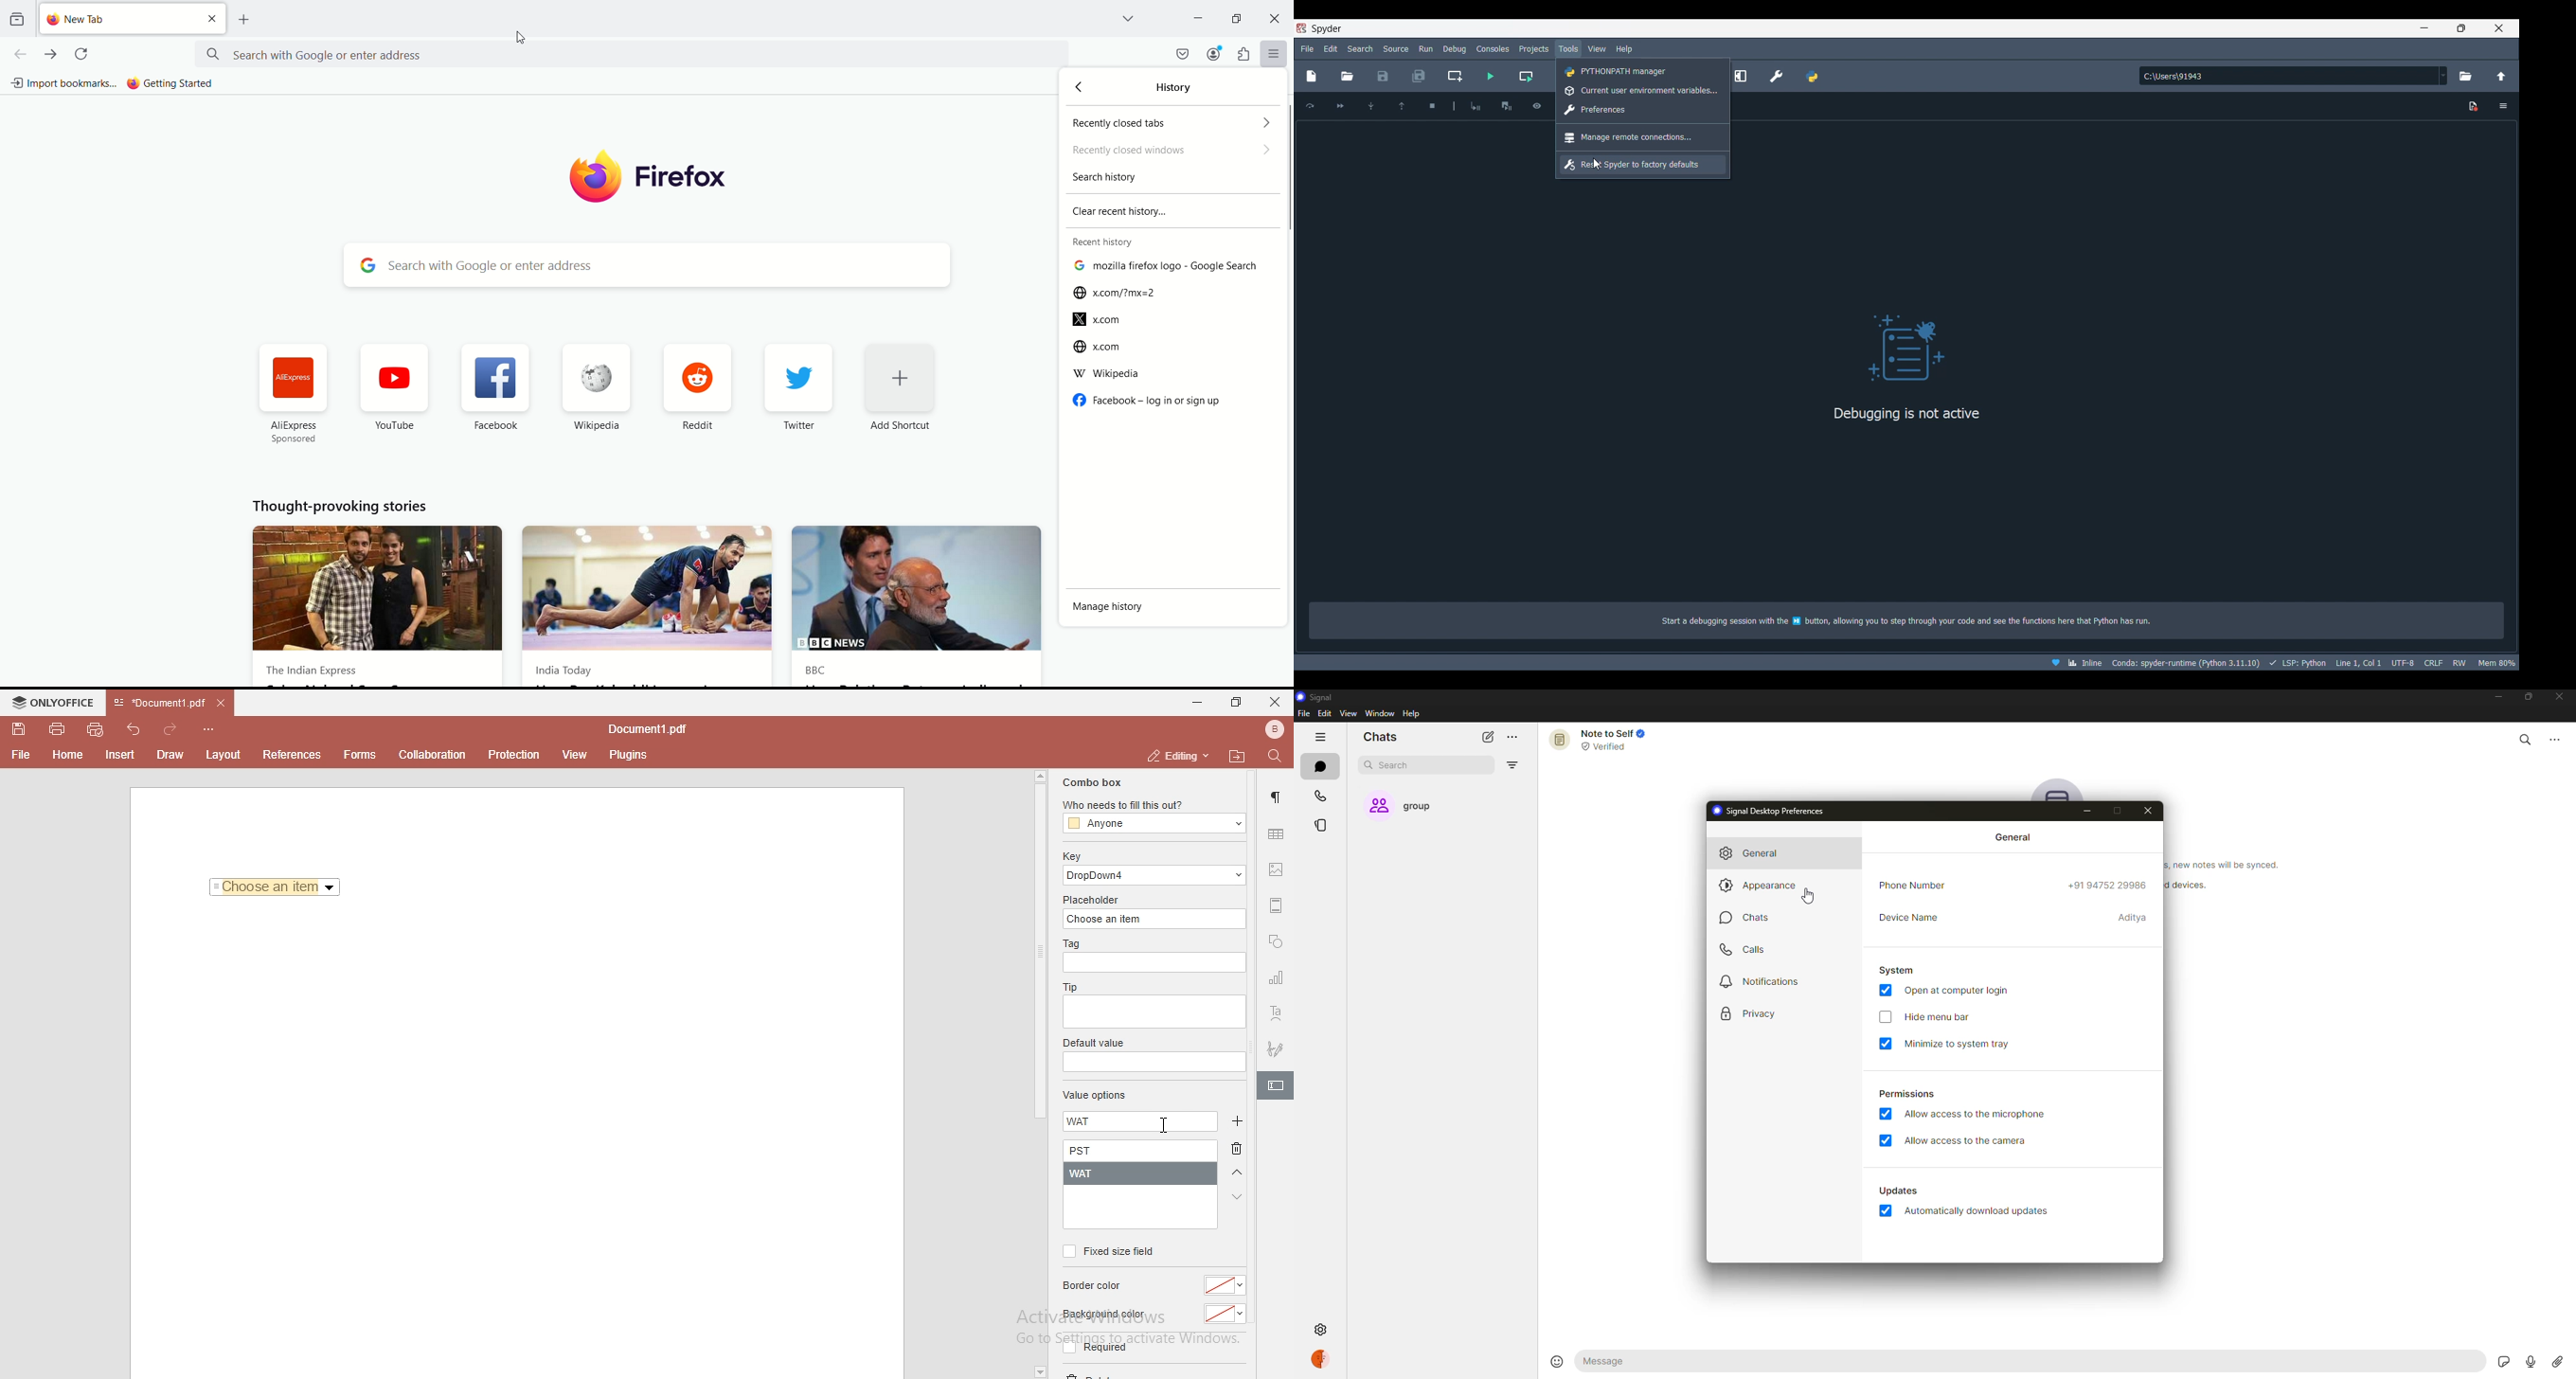 The height and width of the screenshot is (1400, 2576). What do you see at coordinates (2503, 105) in the screenshot?
I see `Options` at bounding box center [2503, 105].